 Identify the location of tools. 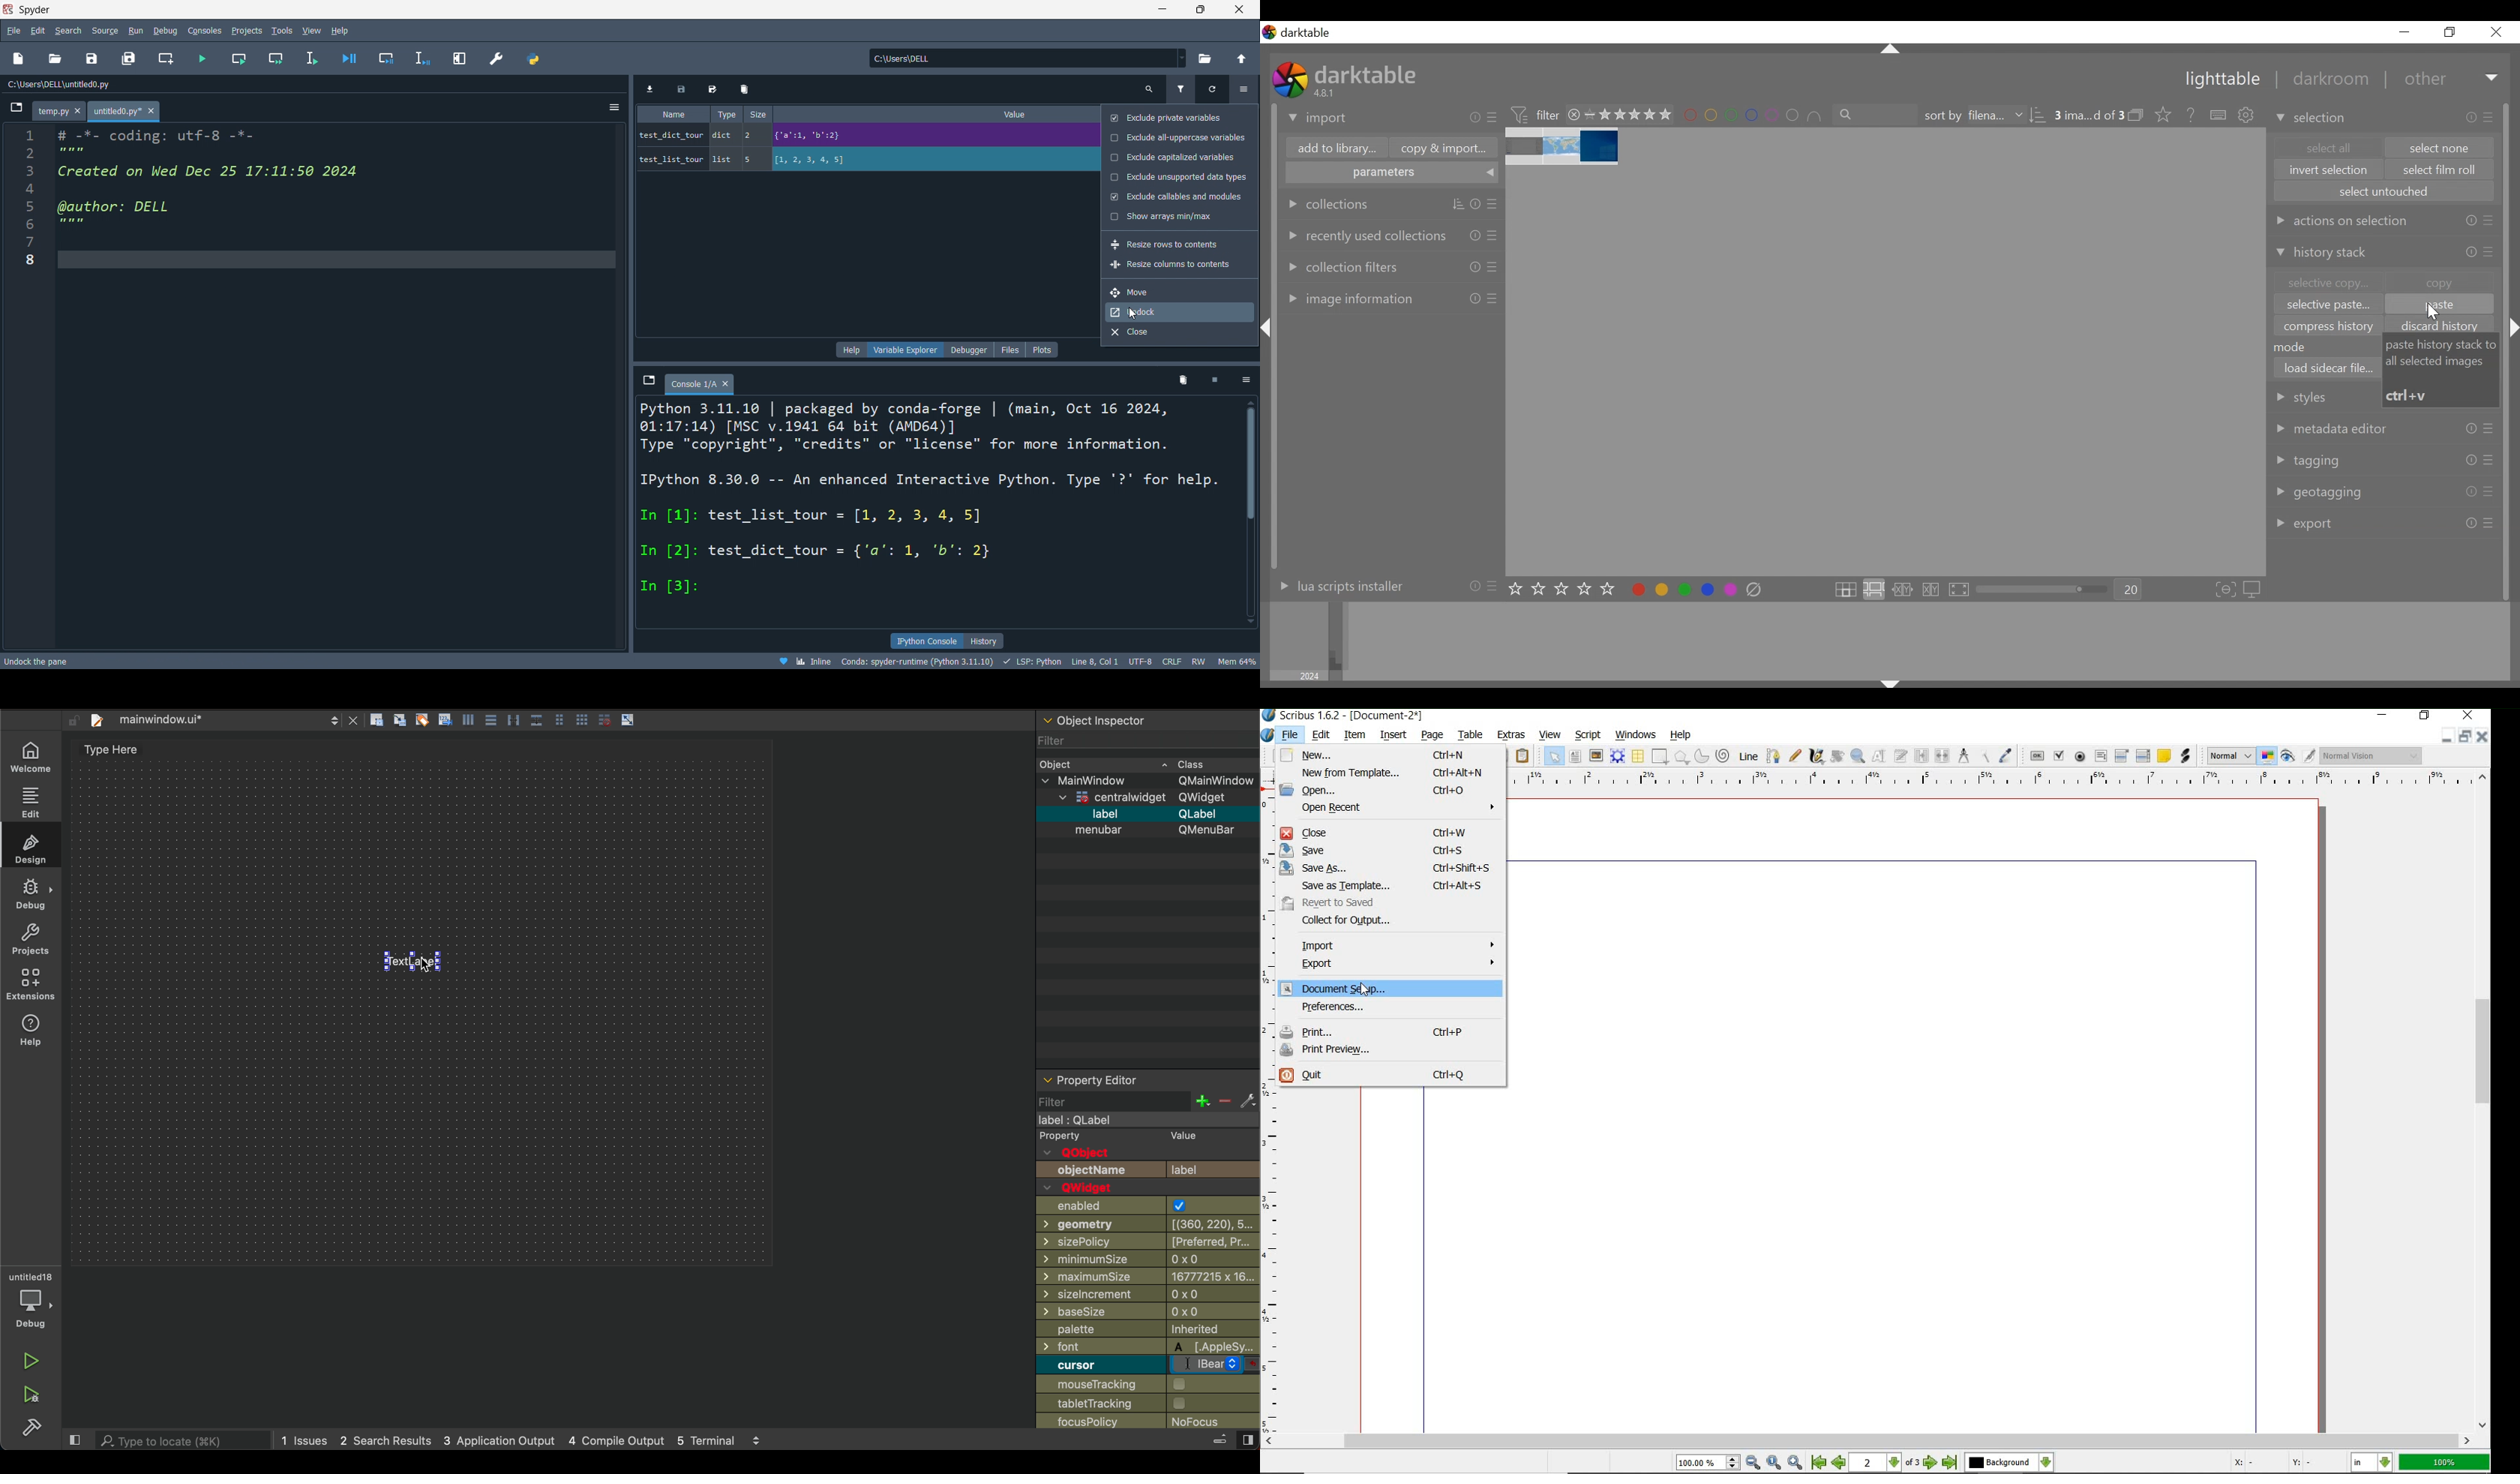
(282, 31).